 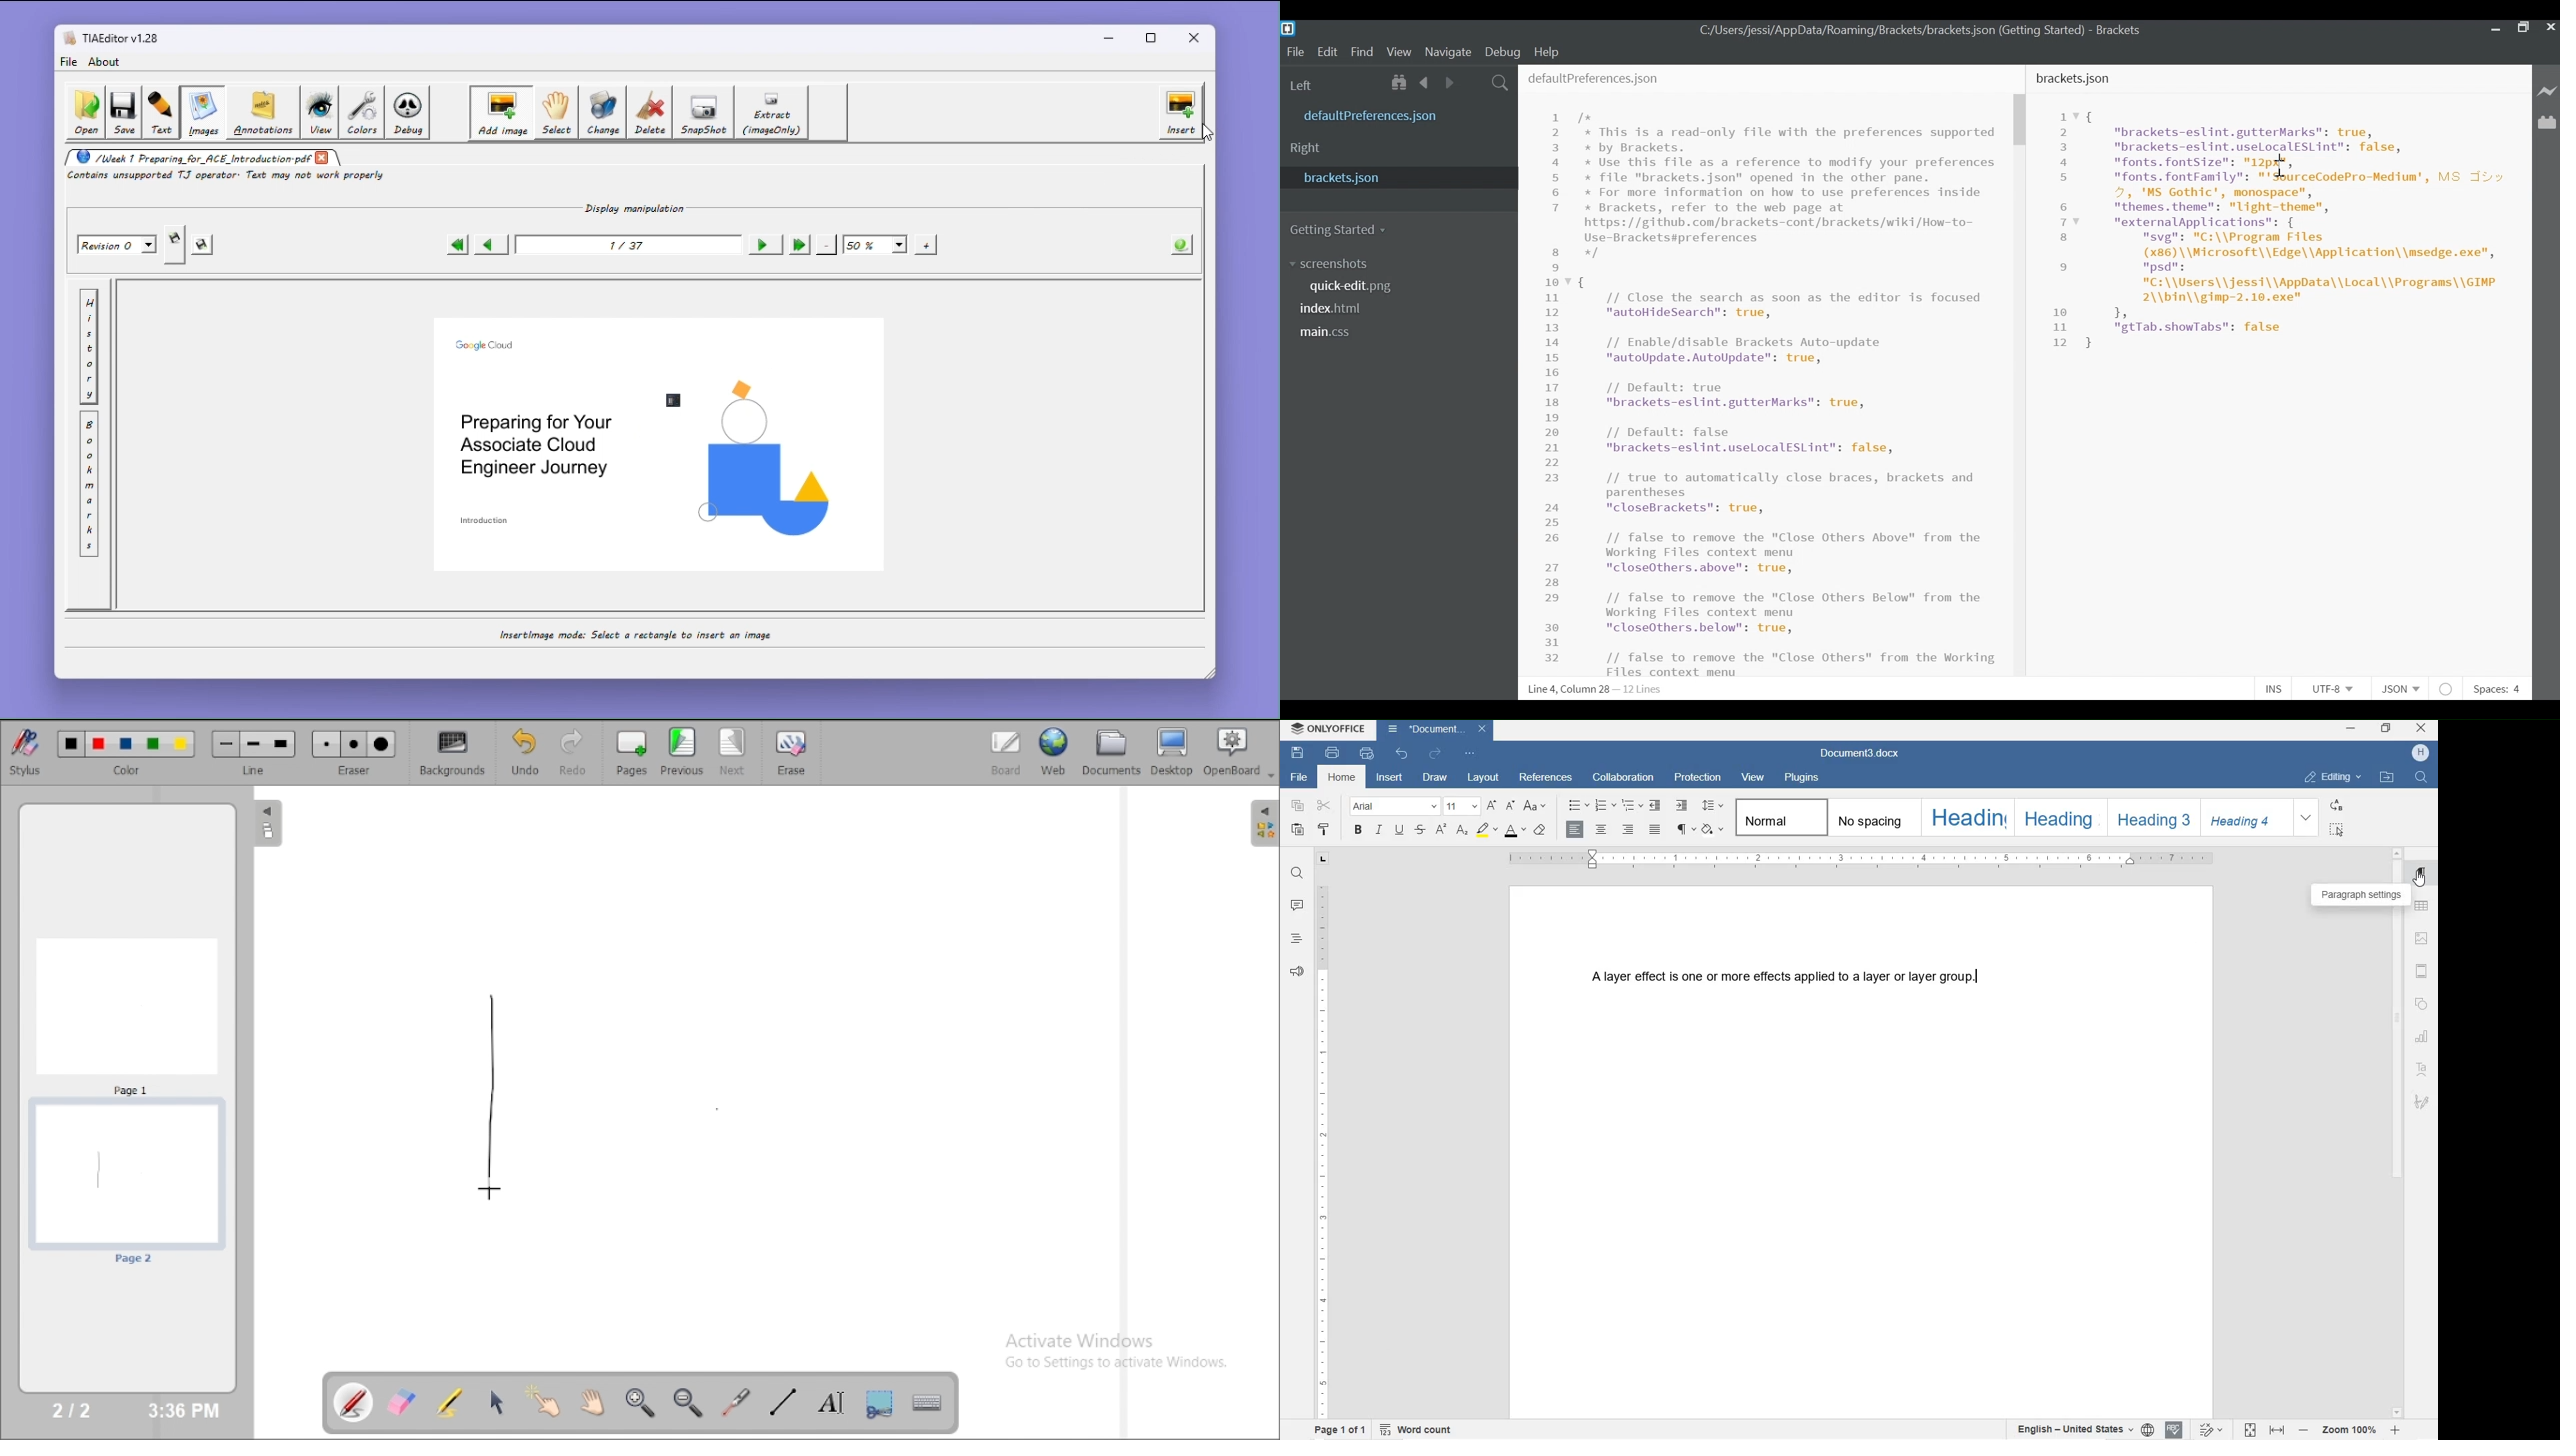 I want to click on CHART, so click(x=2421, y=1036).